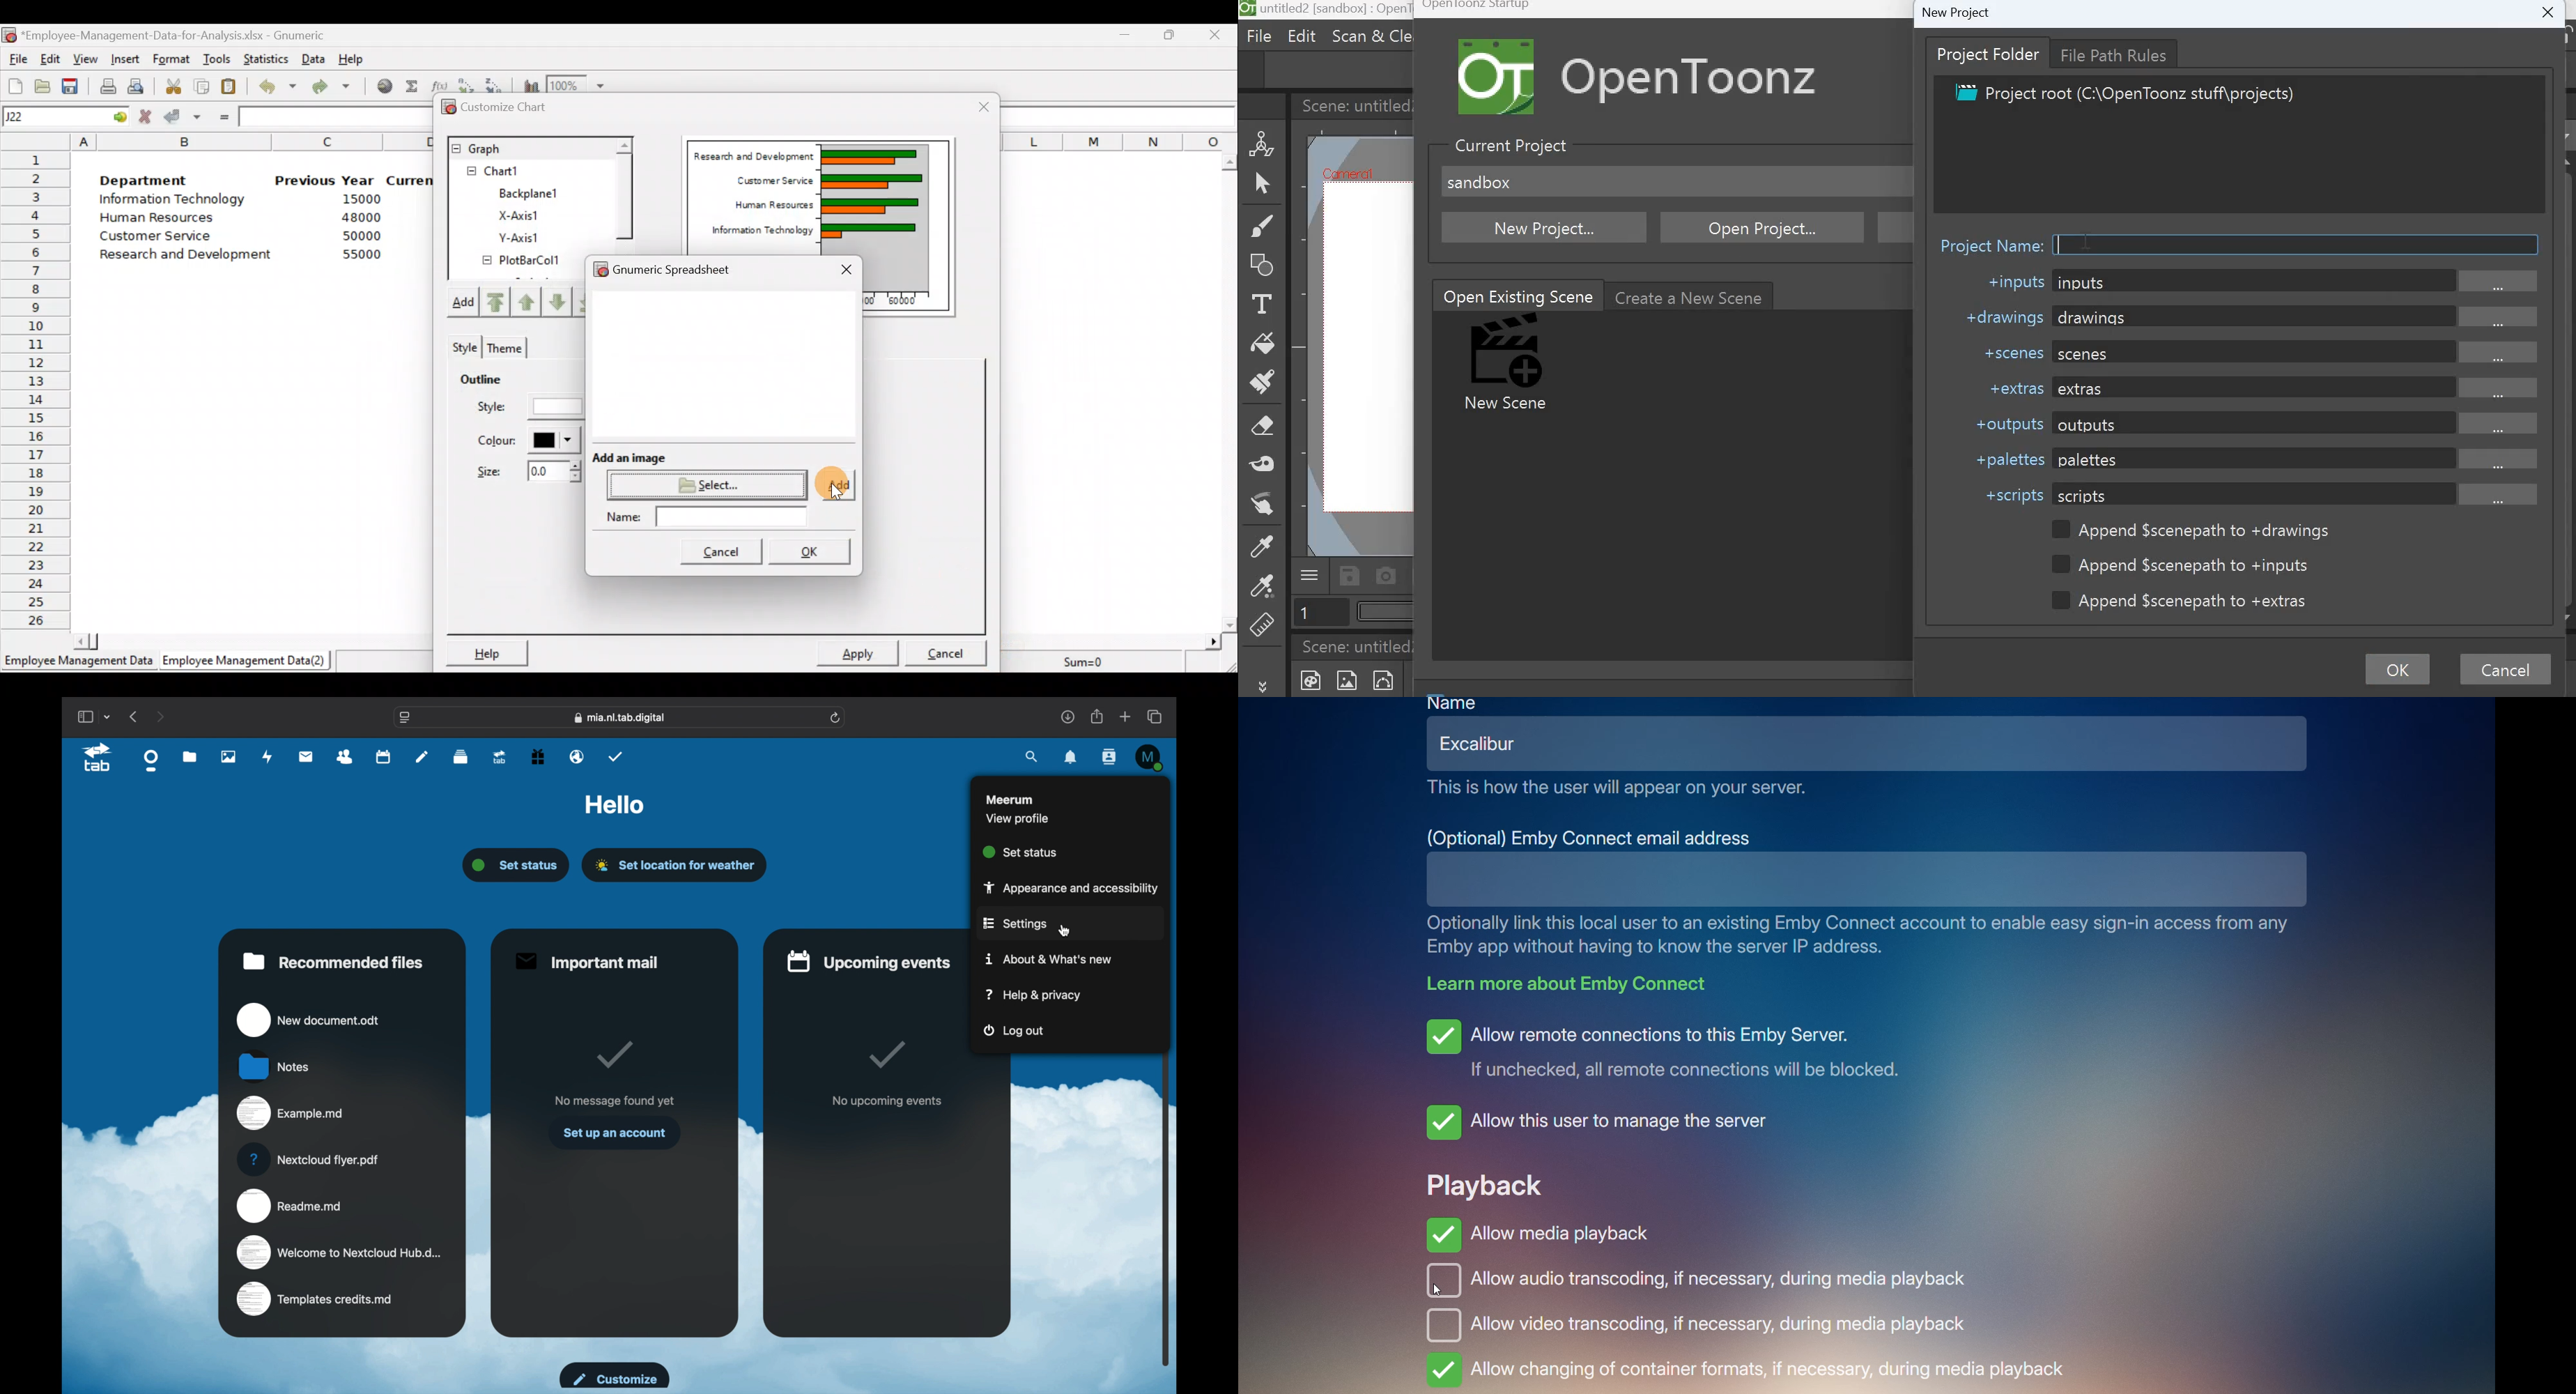 The image size is (2576, 1400). I want to click on contacts, so click(1108, 756).